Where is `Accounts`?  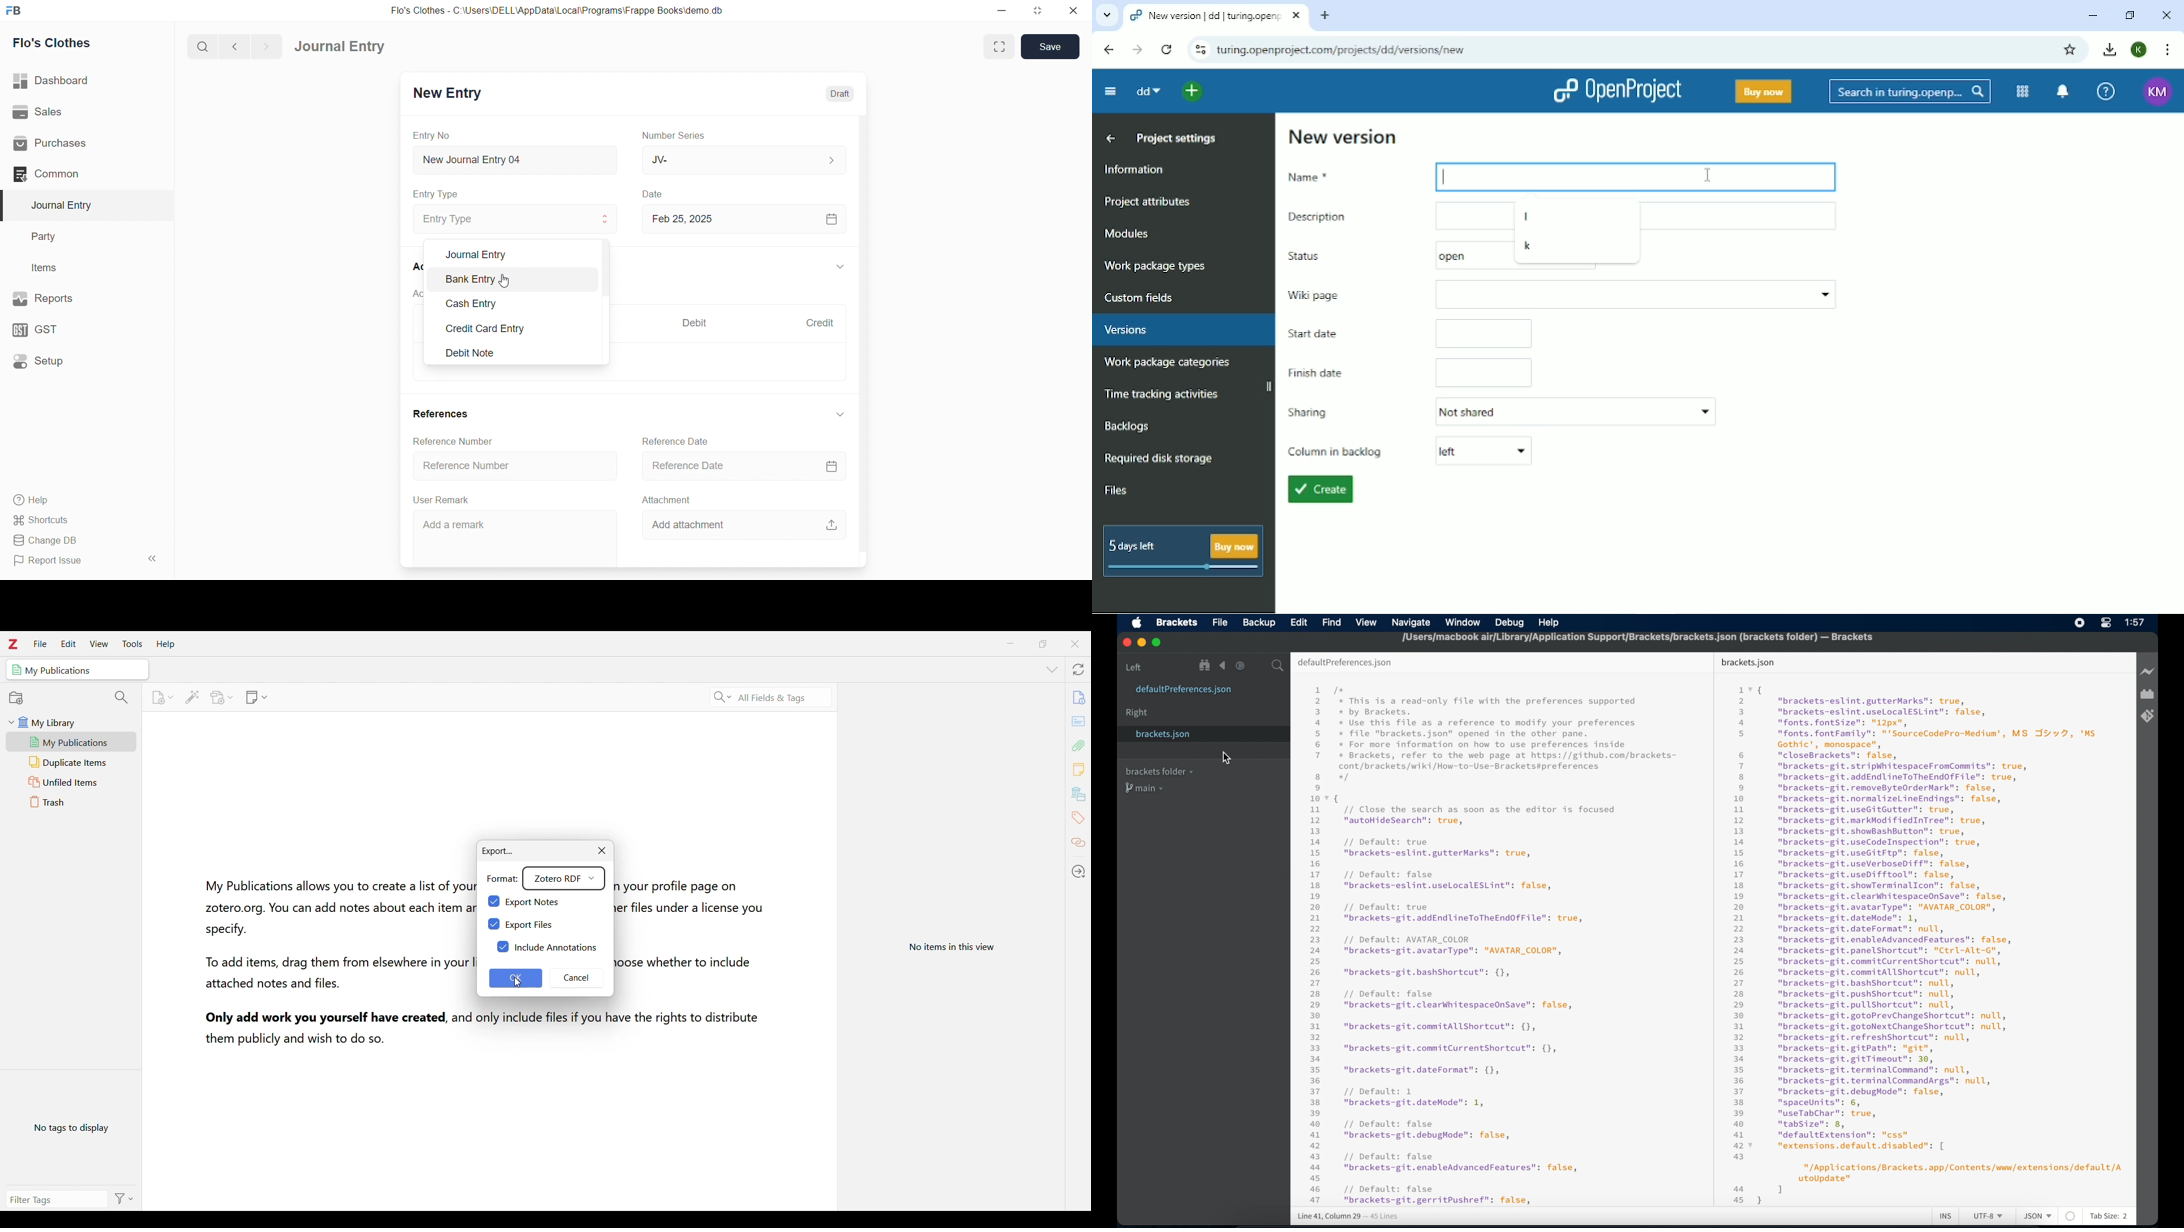 Accounts is located at coordinates (413, 266).